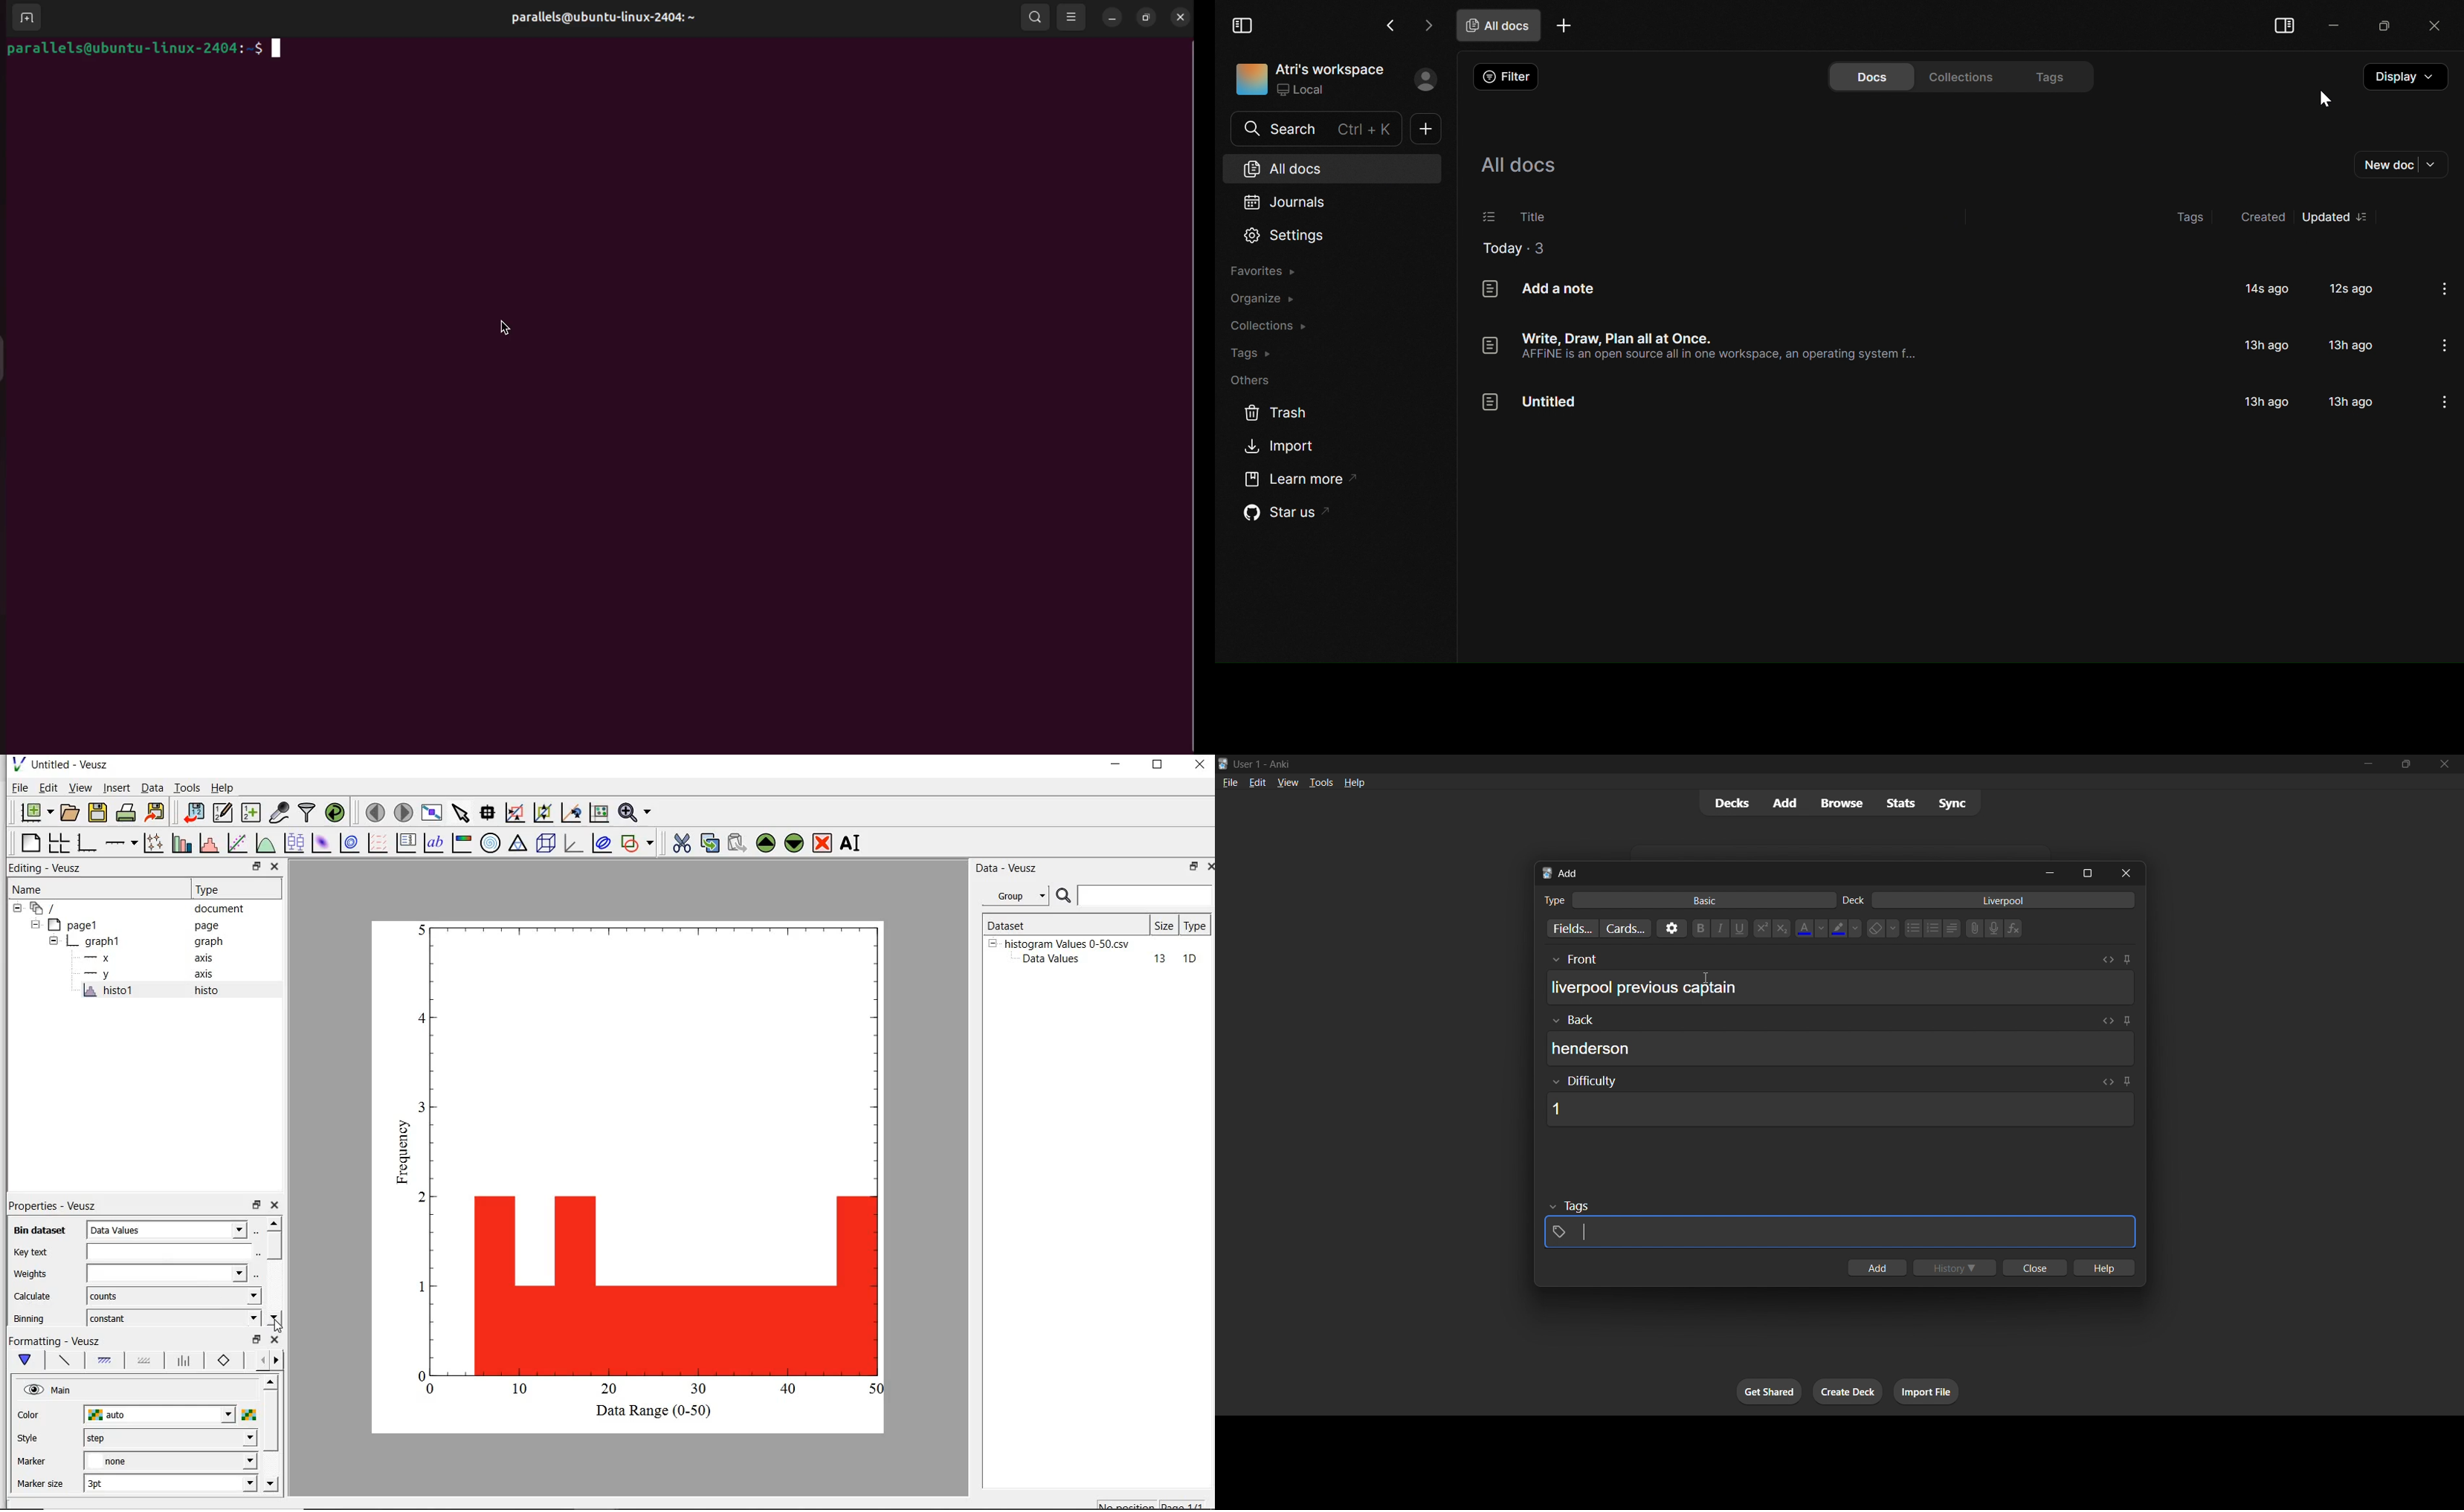  What do you see at coordinates (1294, 168) in the screenshot?
I see `All docs` at bounding box center [1294, 168].